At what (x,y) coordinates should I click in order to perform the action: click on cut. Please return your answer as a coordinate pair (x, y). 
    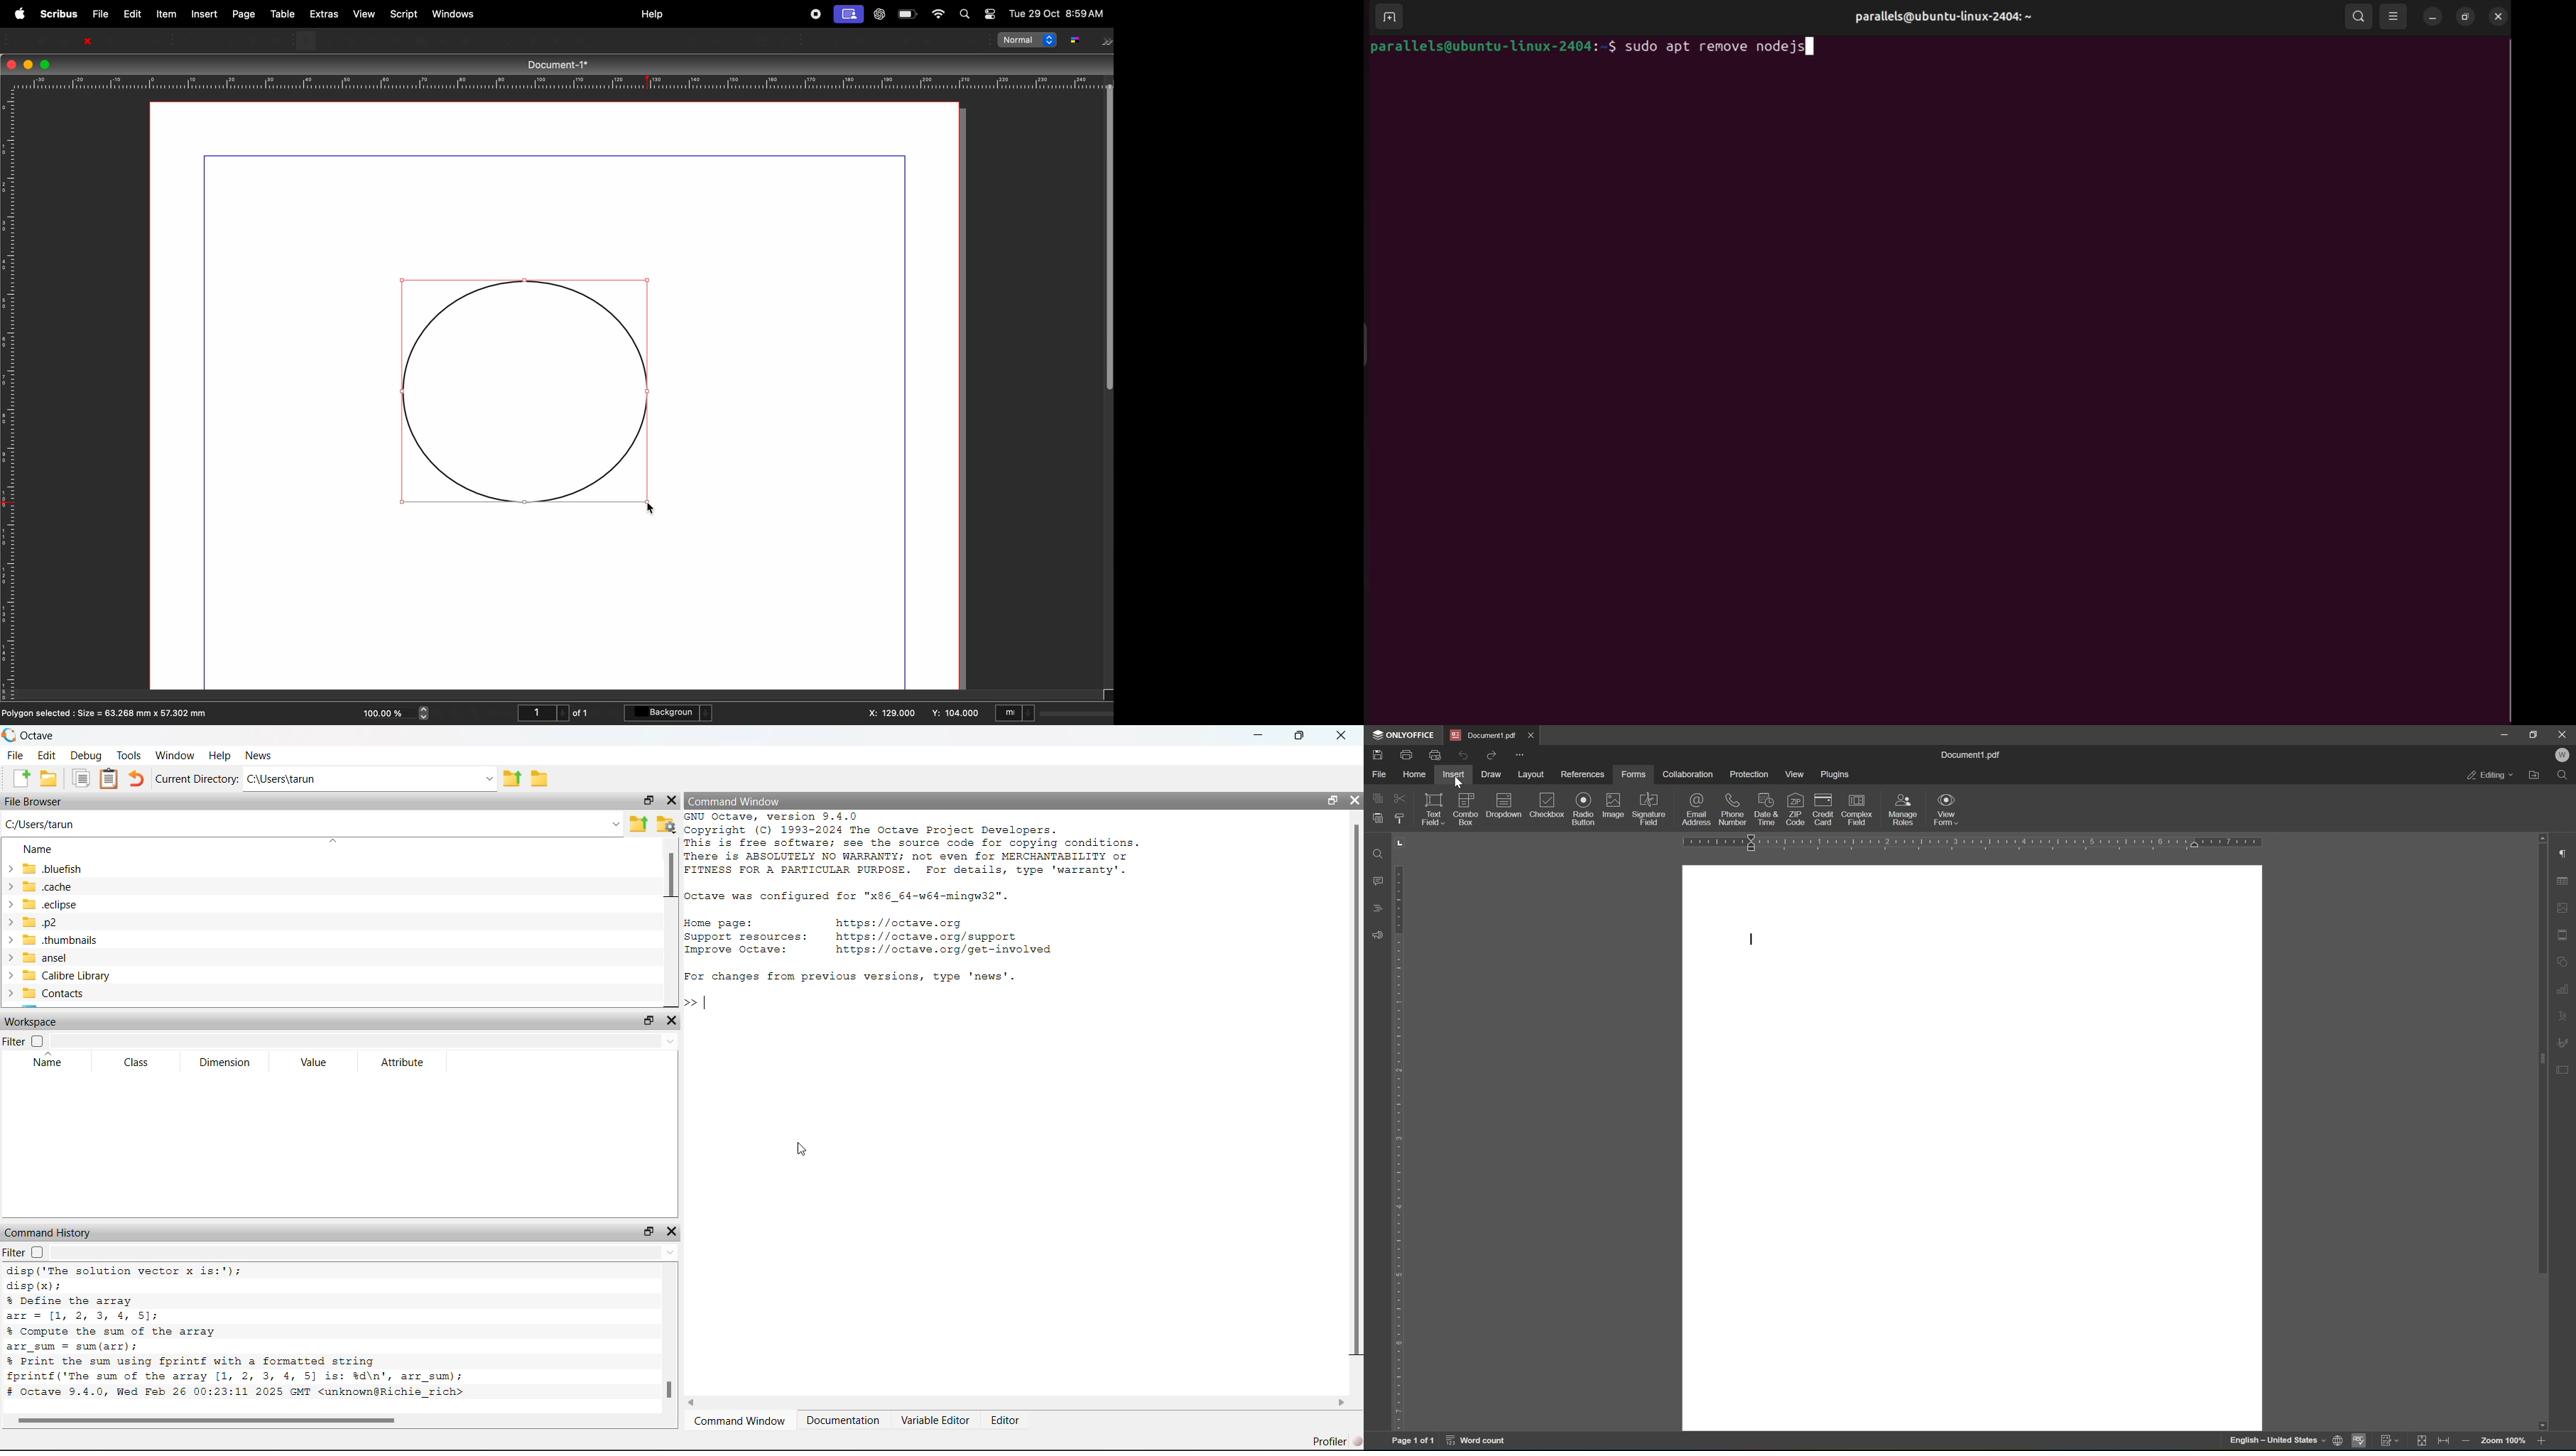
    Looking at the image, I should click on (1399, 797).